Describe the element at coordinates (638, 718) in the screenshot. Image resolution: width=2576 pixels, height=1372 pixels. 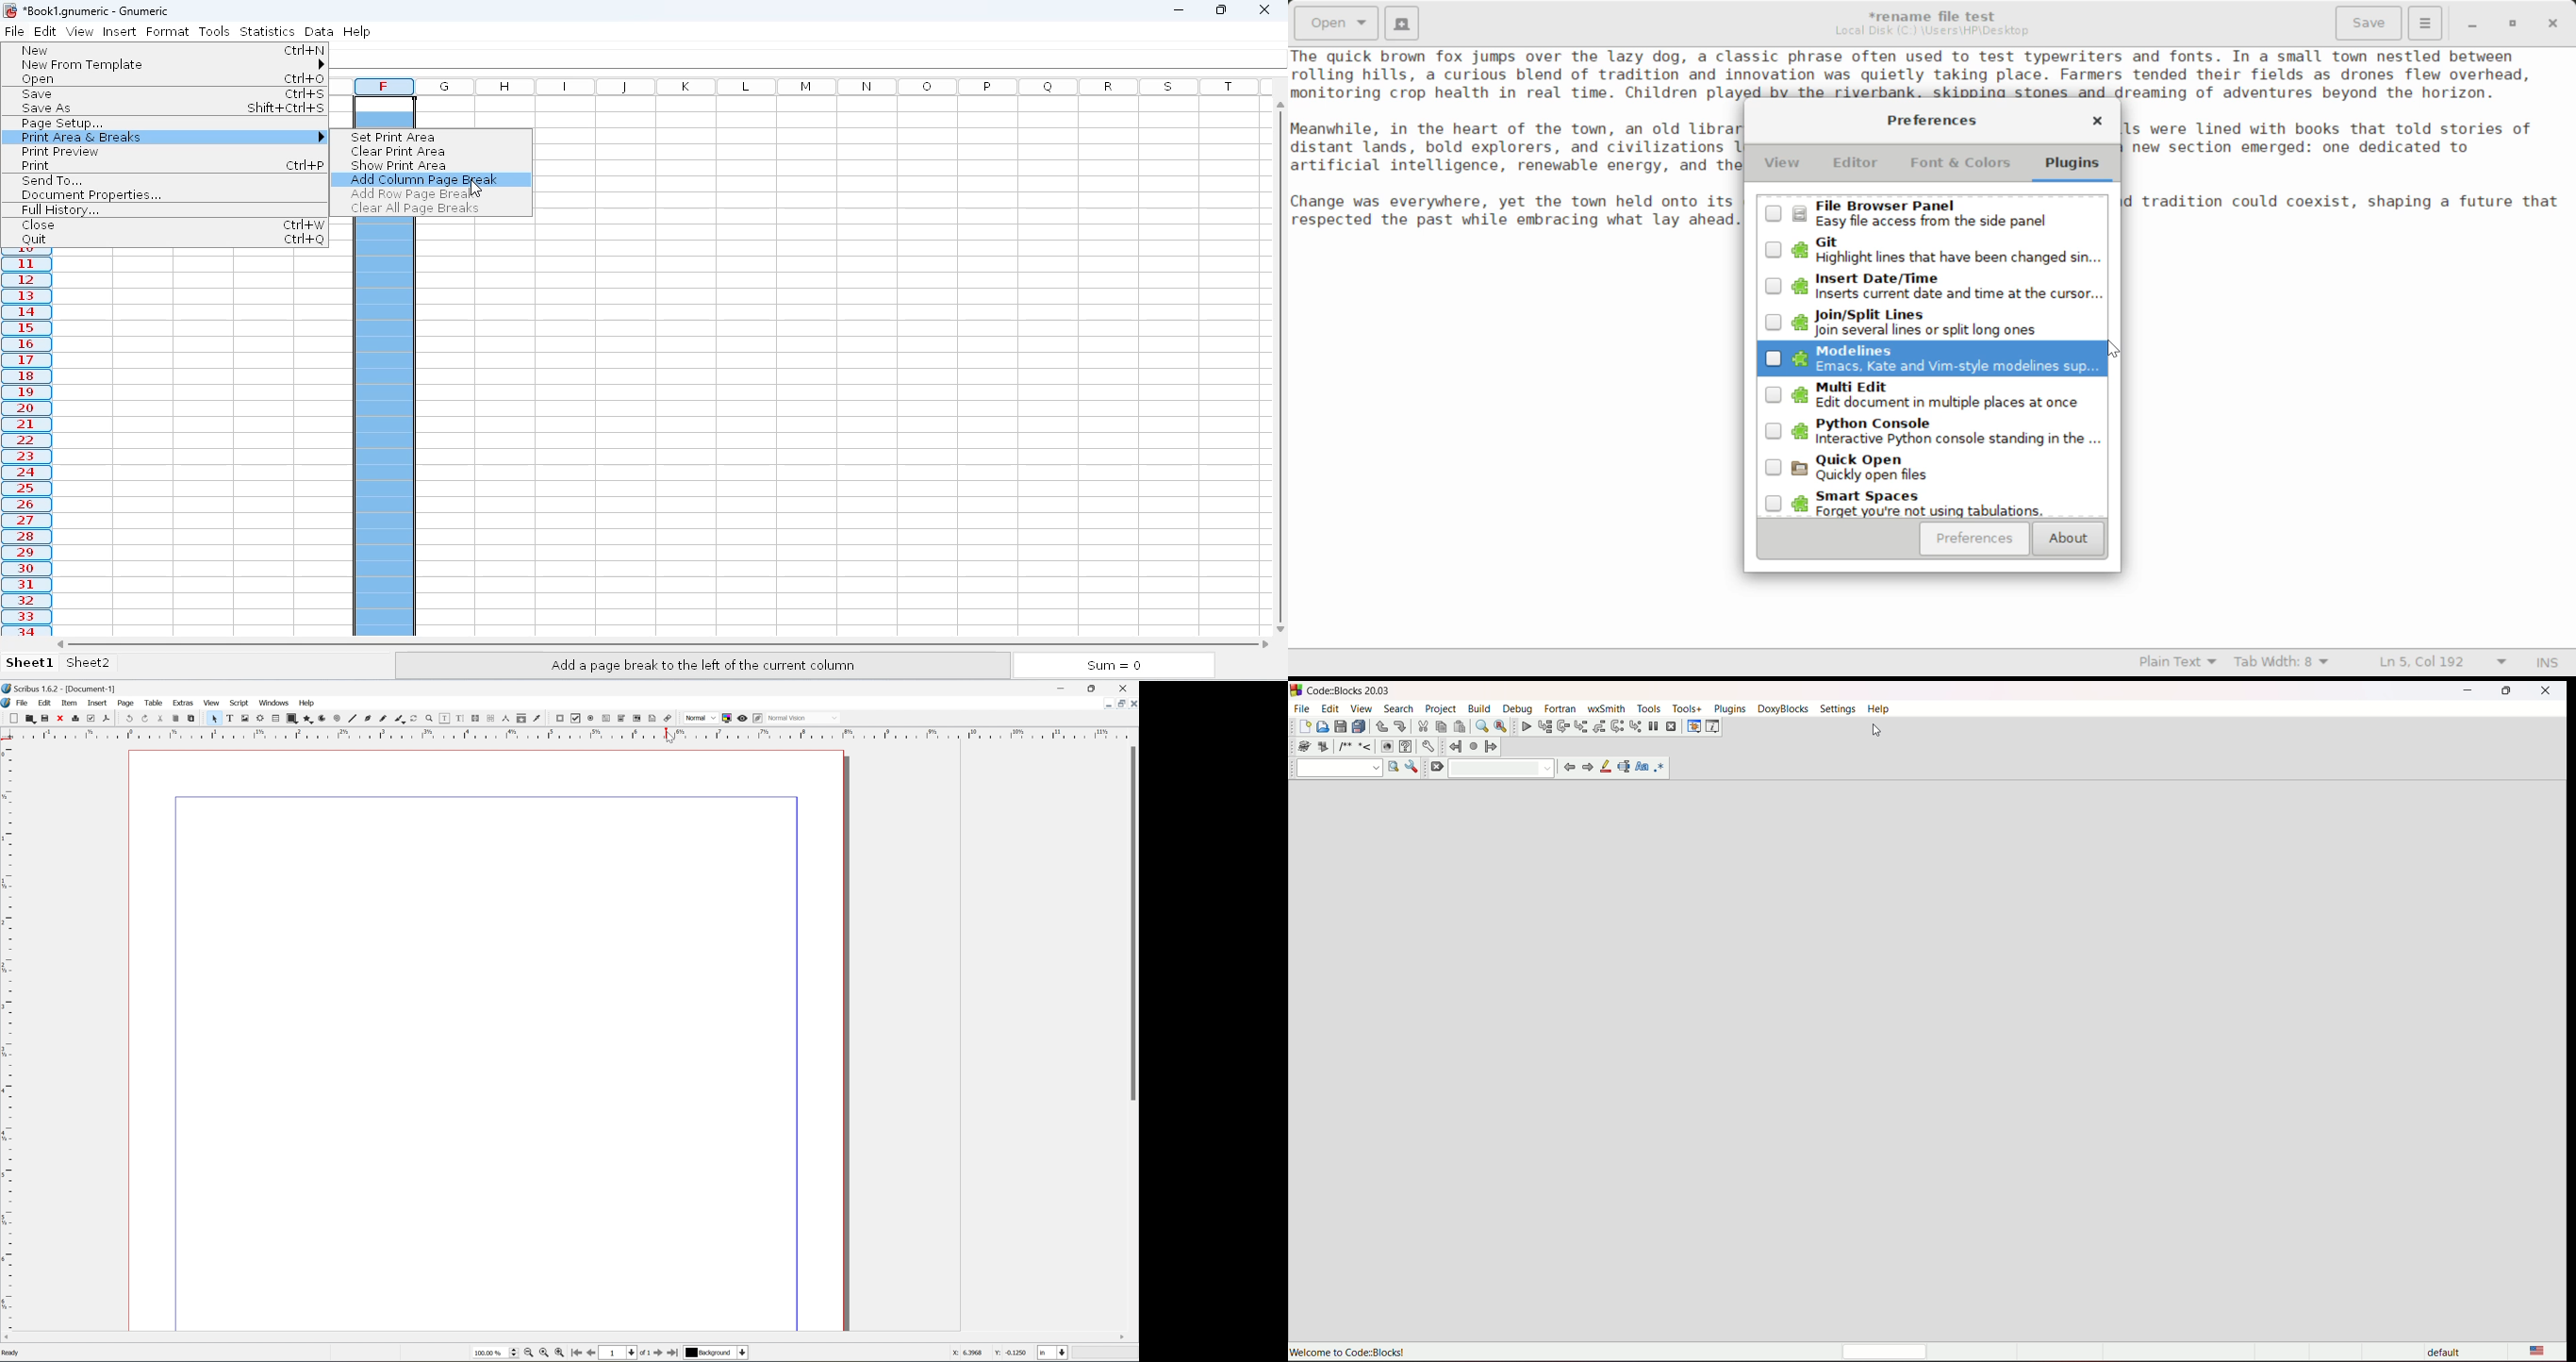
I see `pdf list box` at that location.